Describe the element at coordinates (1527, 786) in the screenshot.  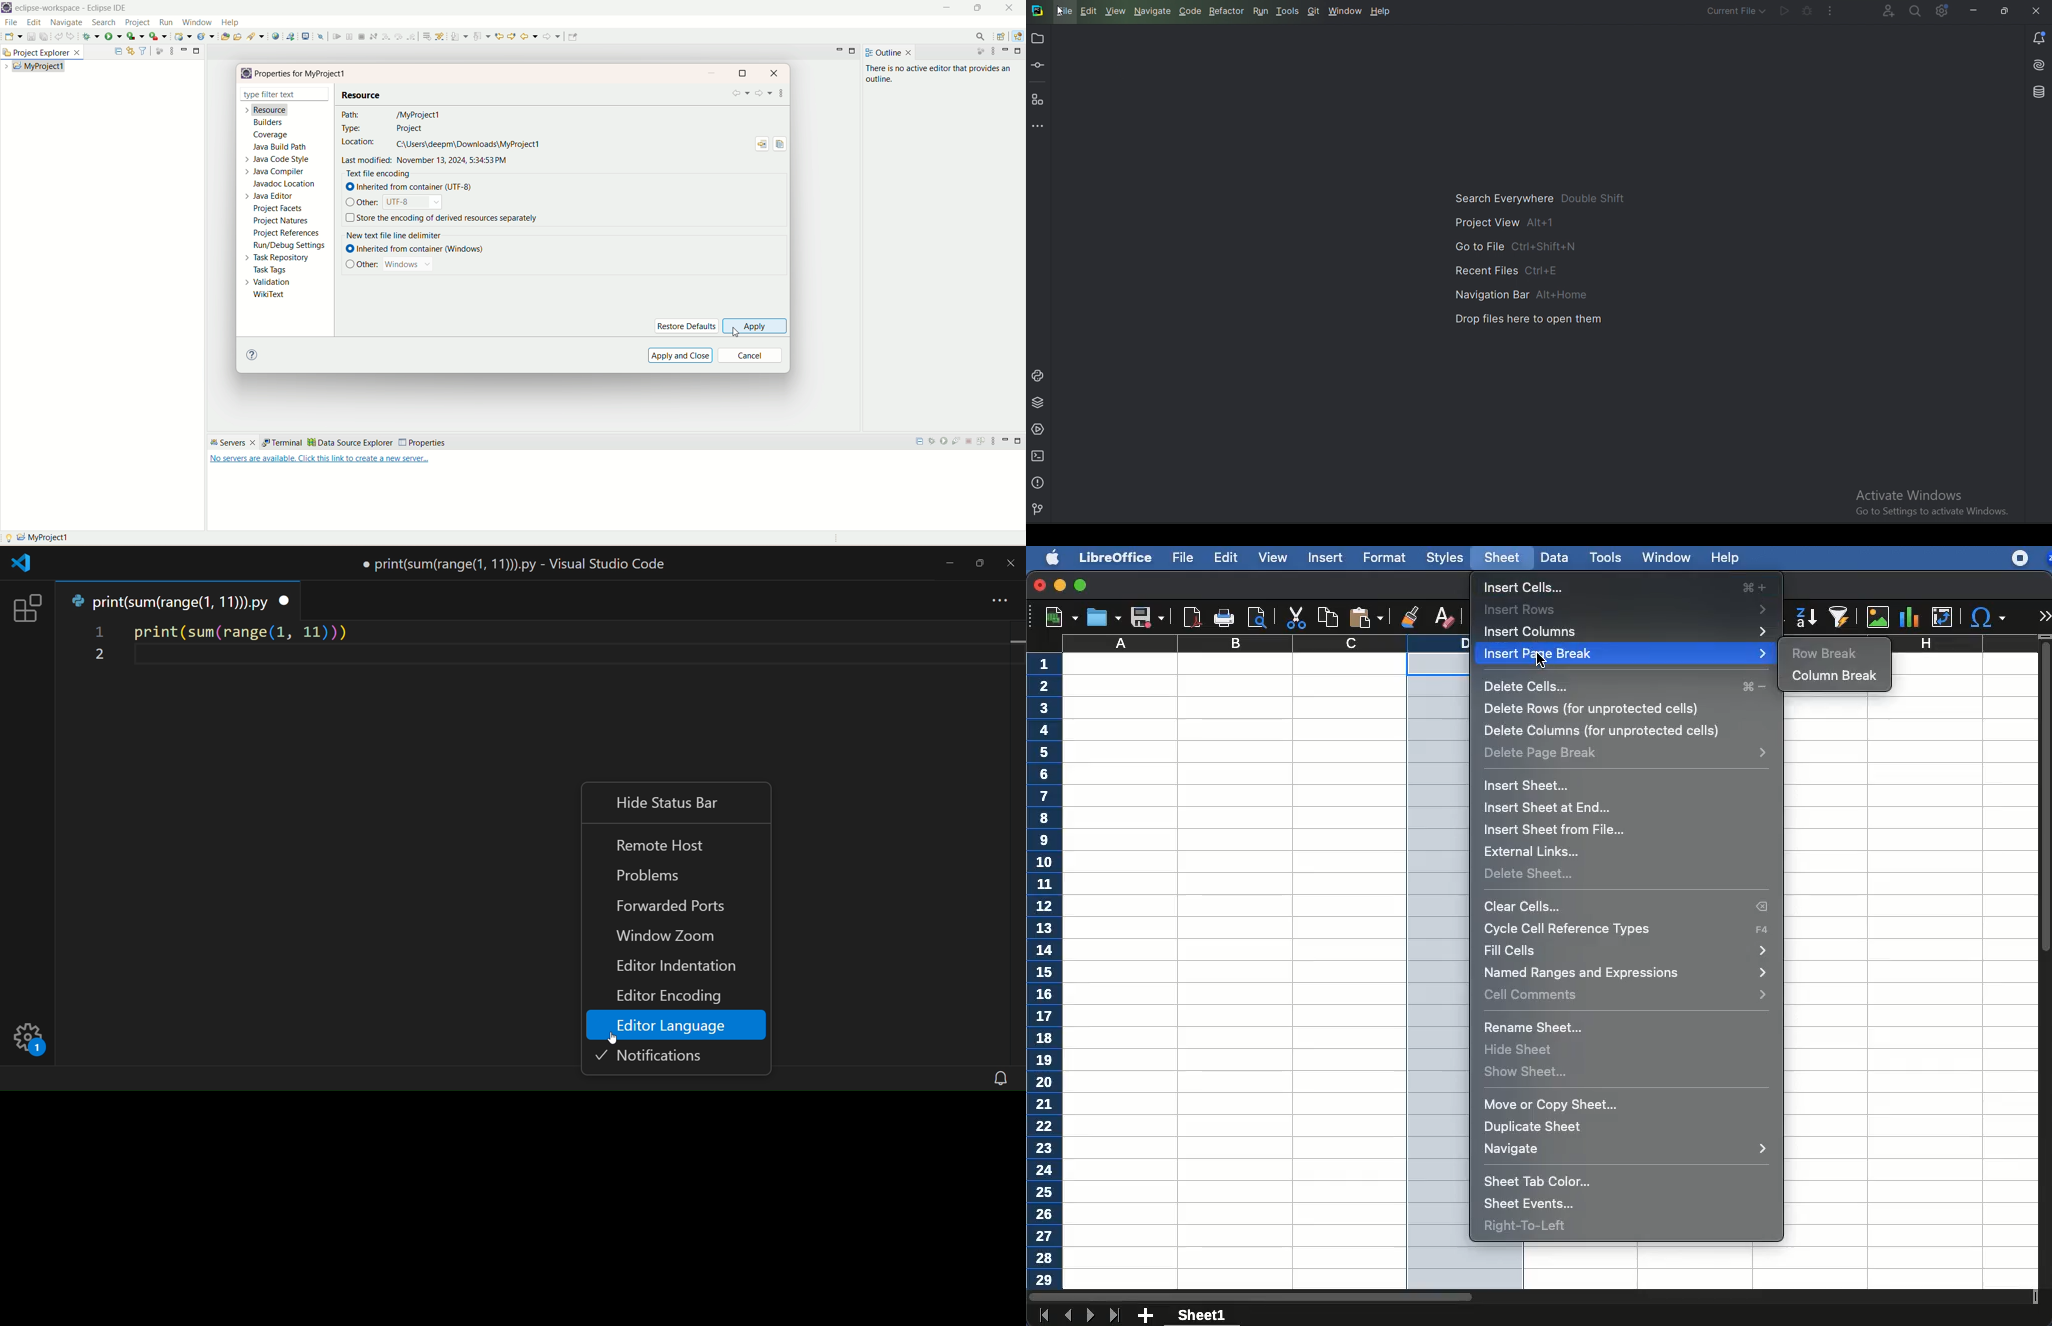
I see `insert sheet` at that location.